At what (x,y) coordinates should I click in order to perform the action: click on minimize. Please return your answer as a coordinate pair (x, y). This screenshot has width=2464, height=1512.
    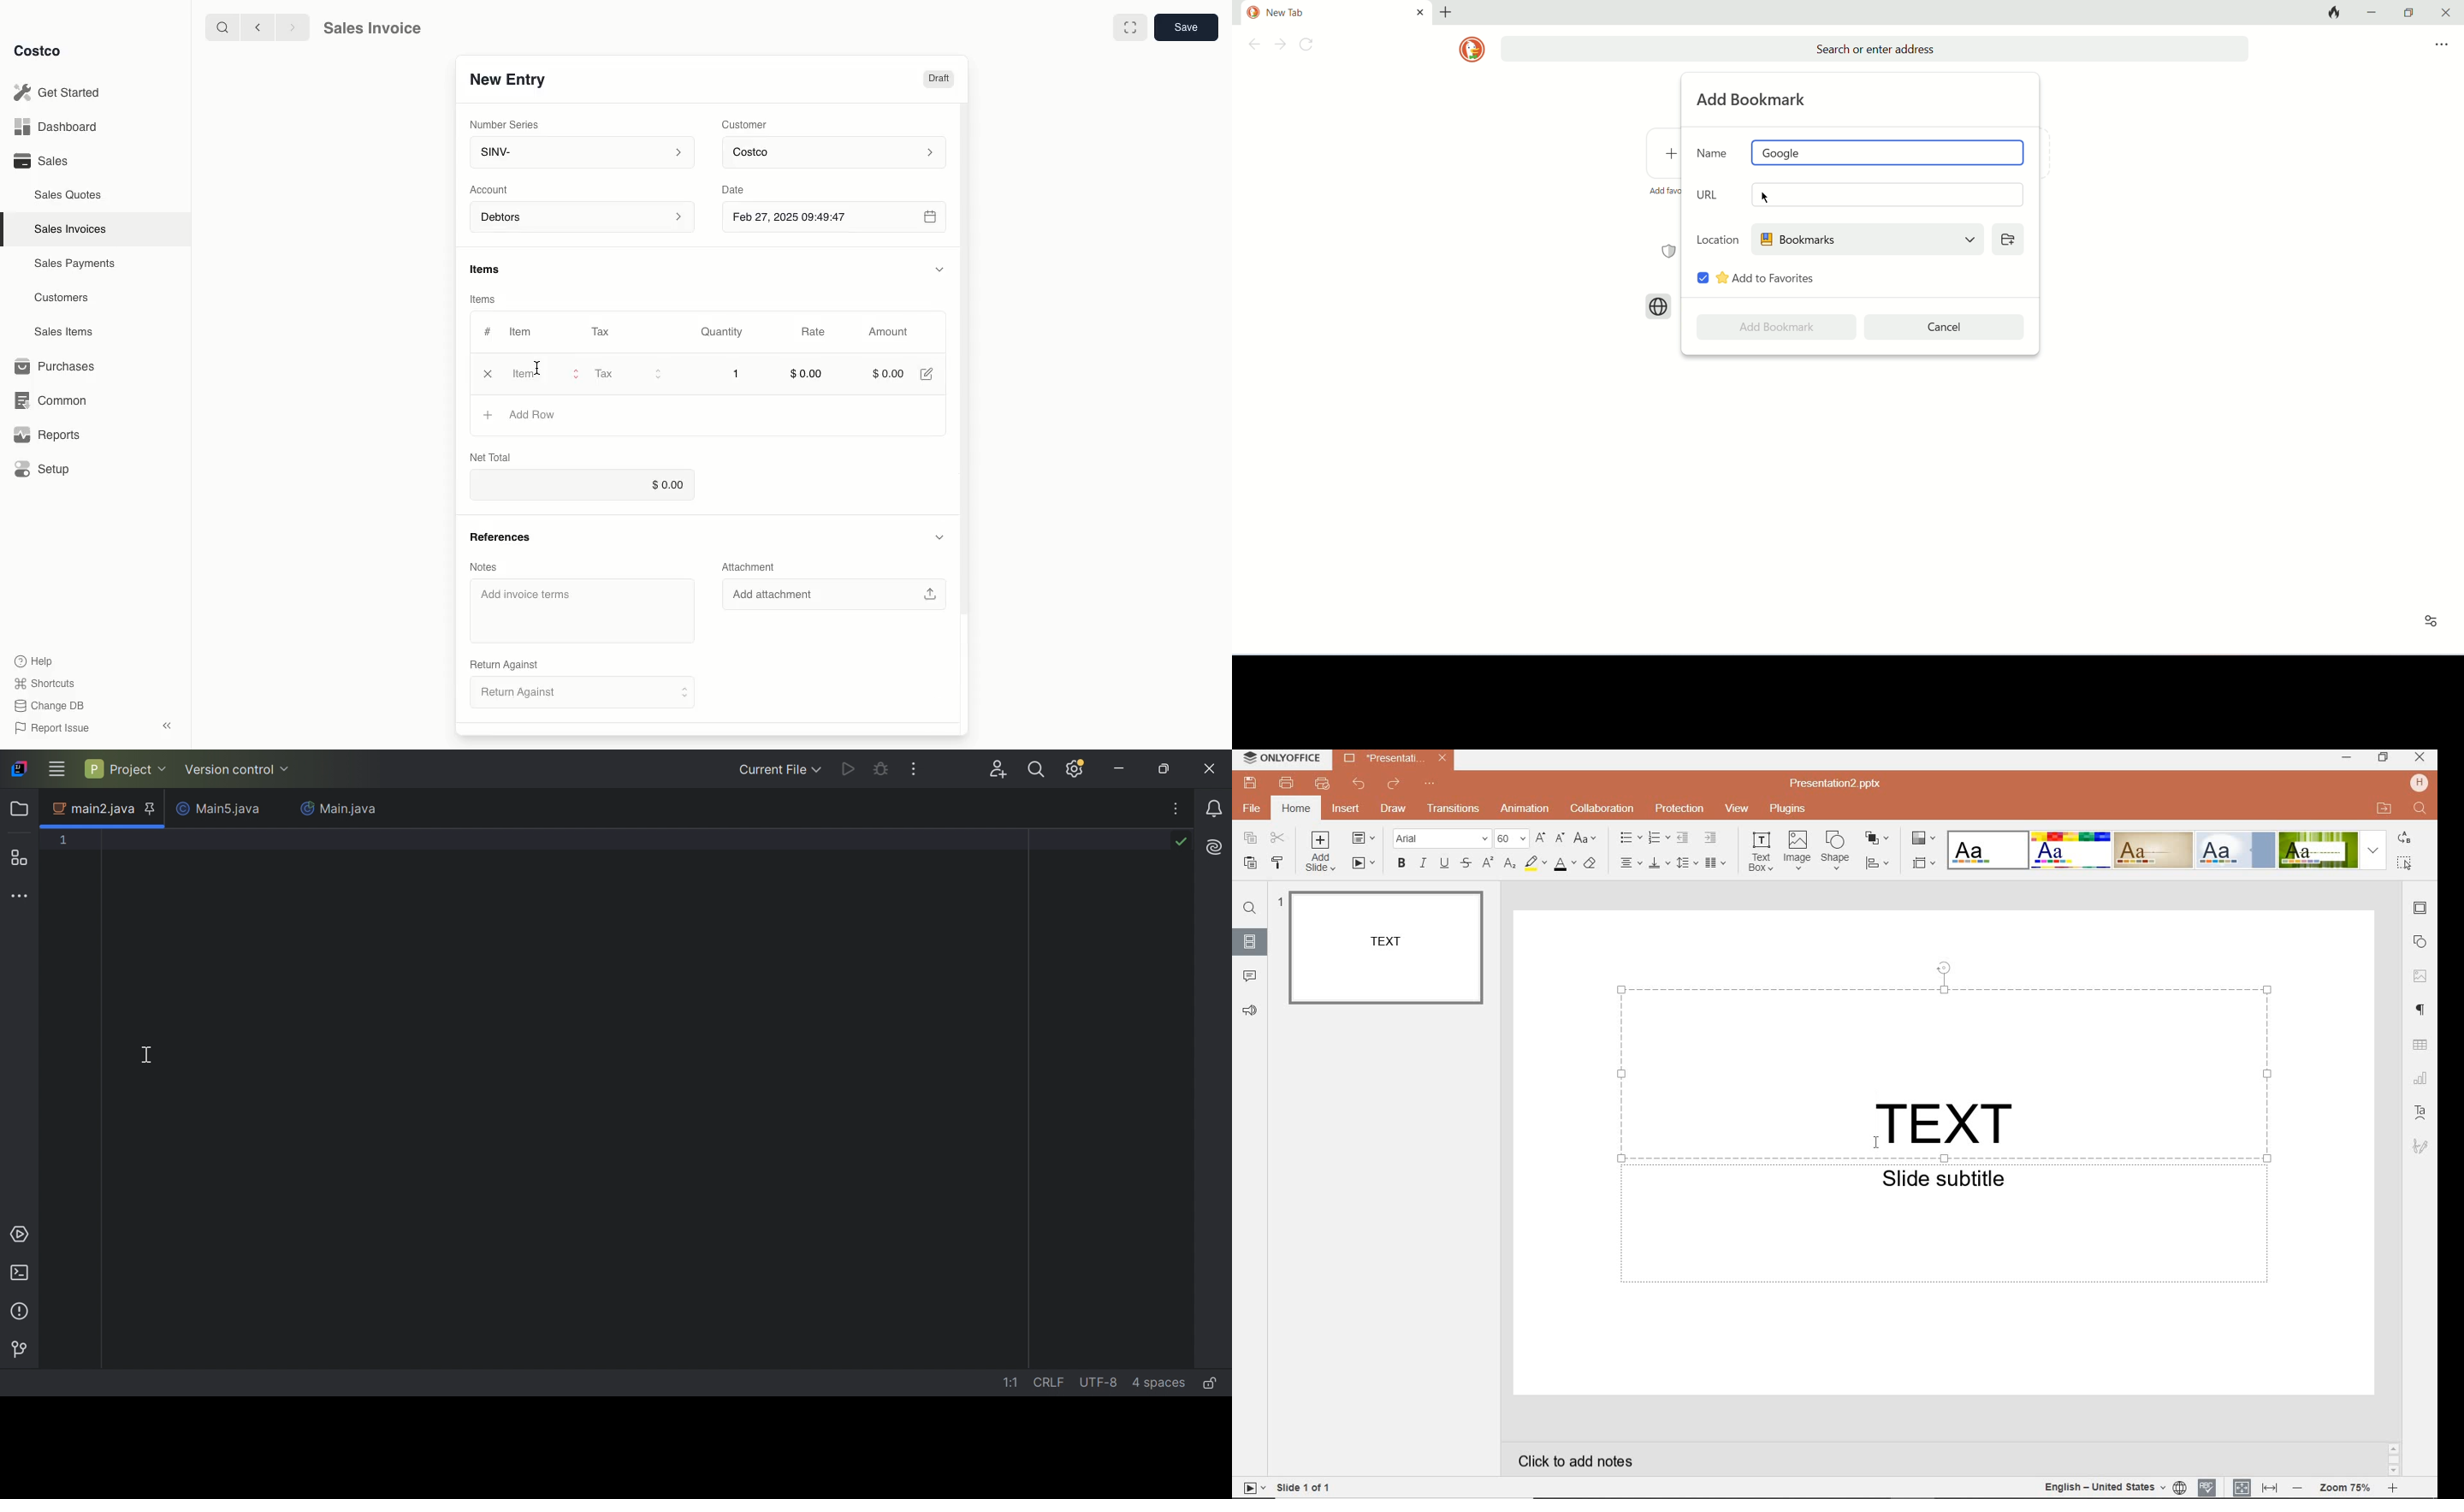
    Looking at the image, I should click on (2374, 12).